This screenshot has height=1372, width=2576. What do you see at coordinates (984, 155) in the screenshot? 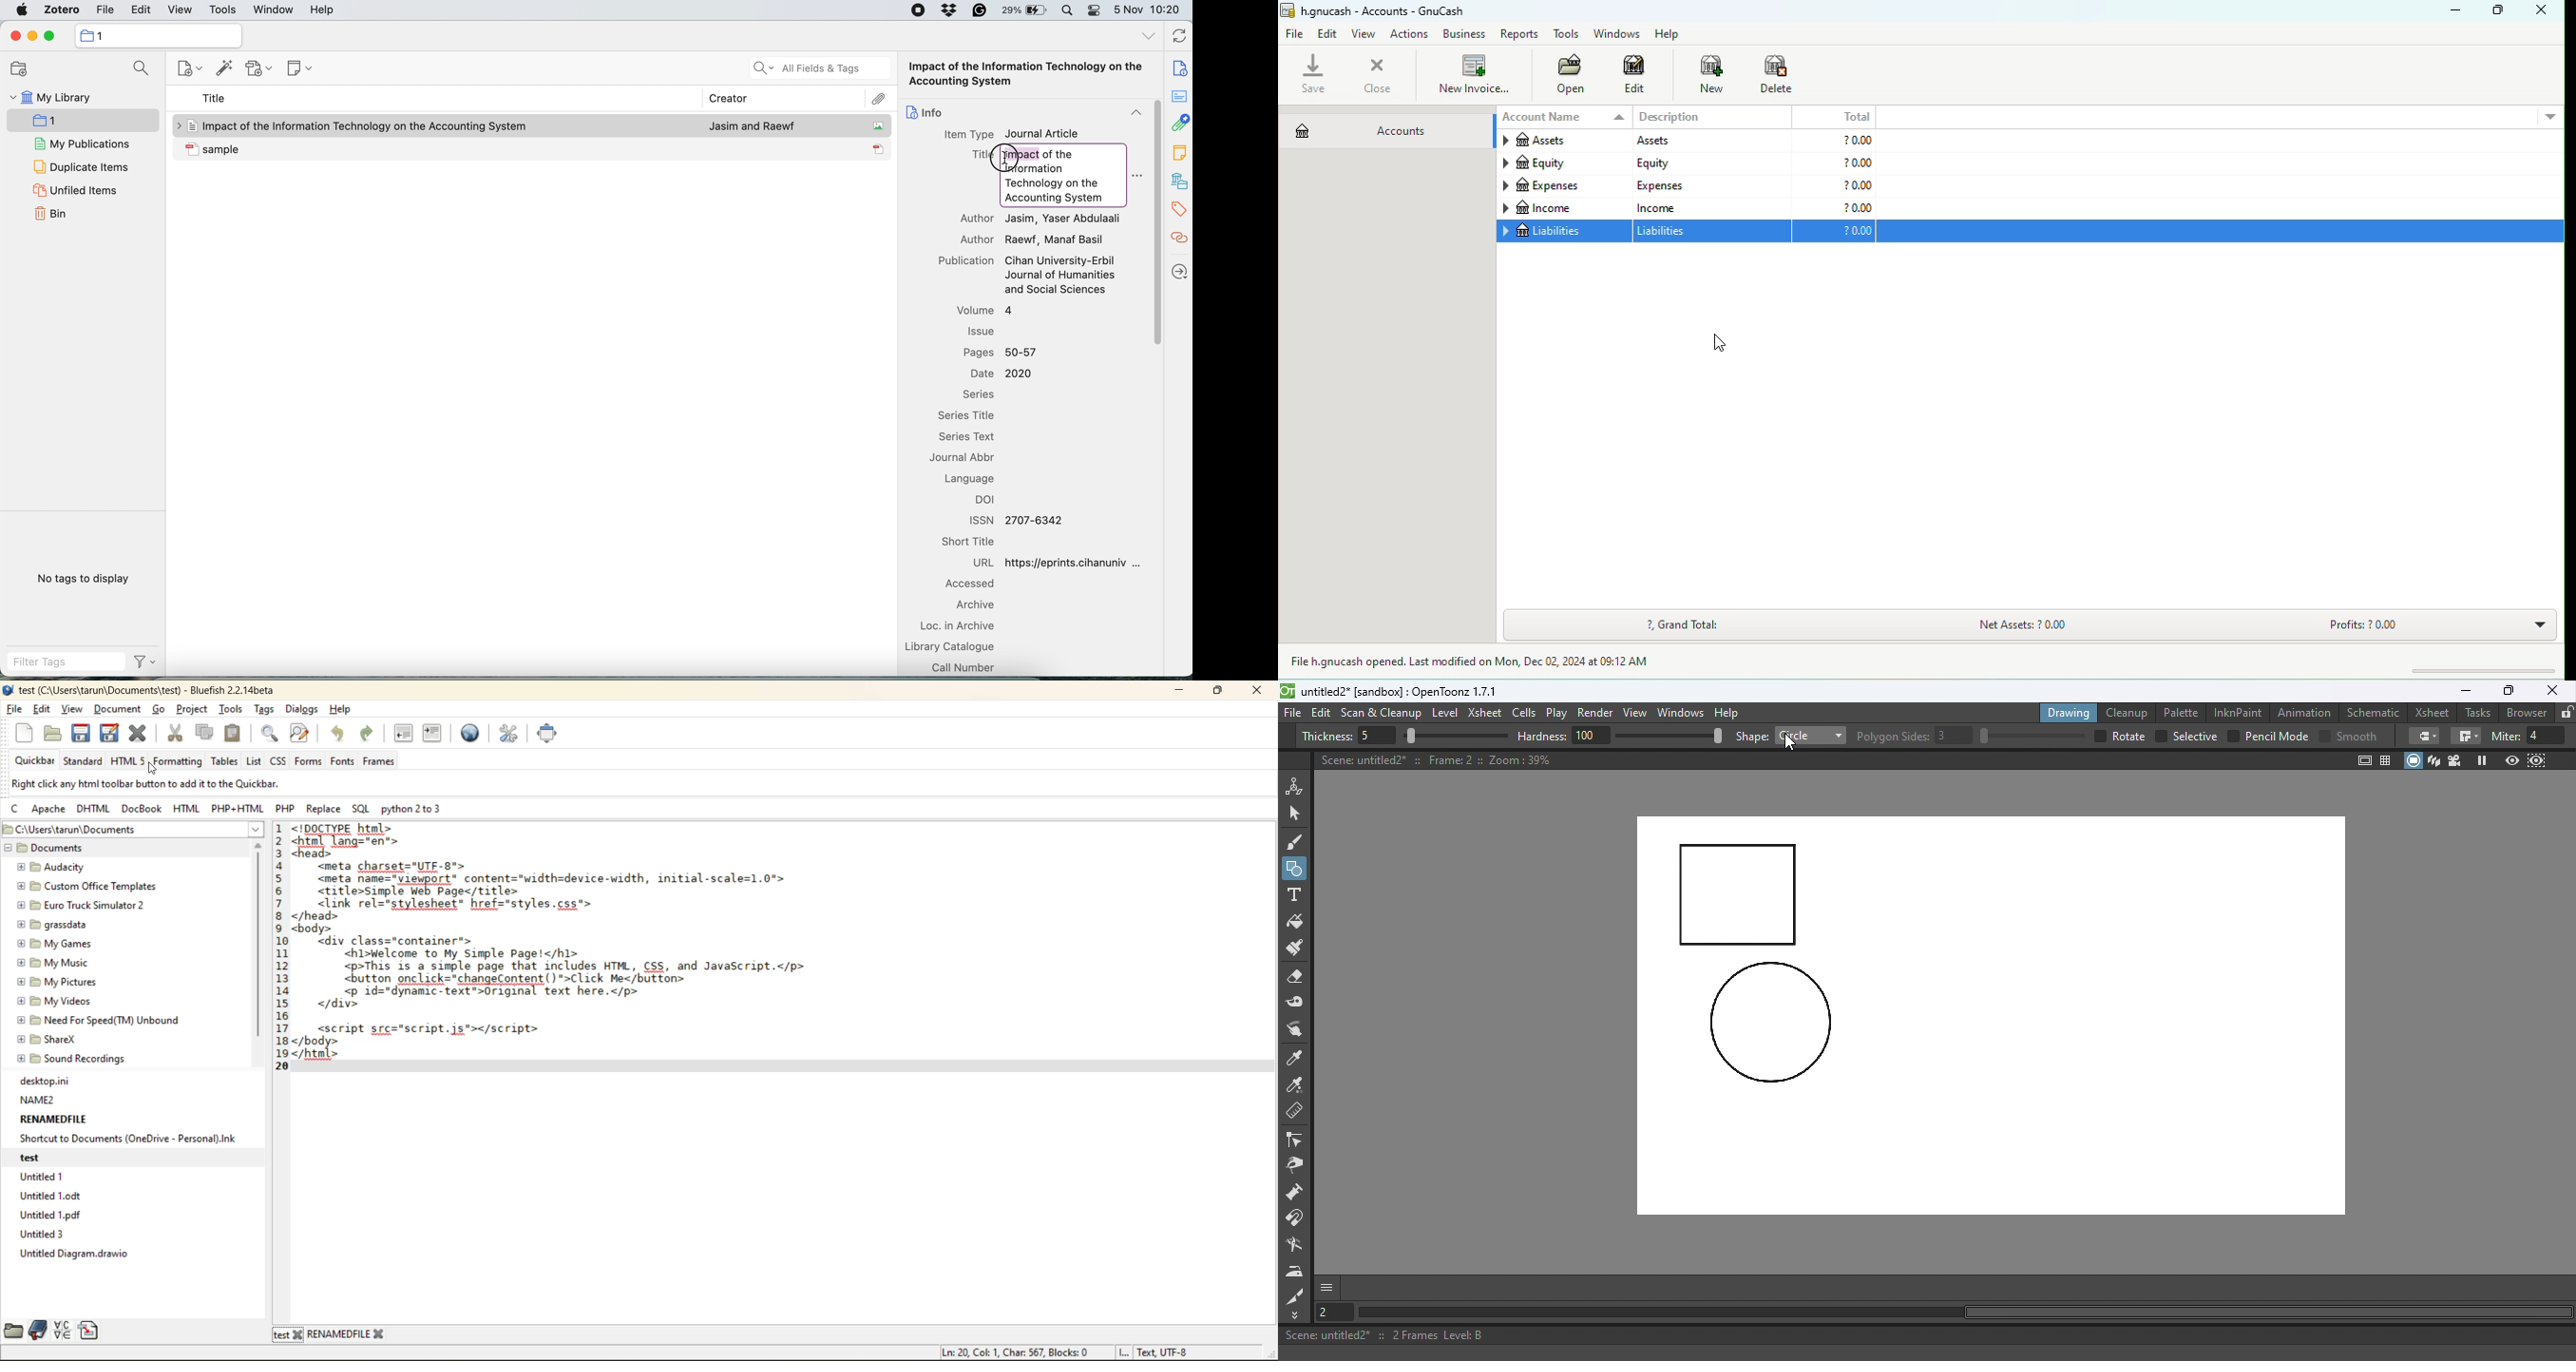
I see `Title` at bounding box center [984, 155].